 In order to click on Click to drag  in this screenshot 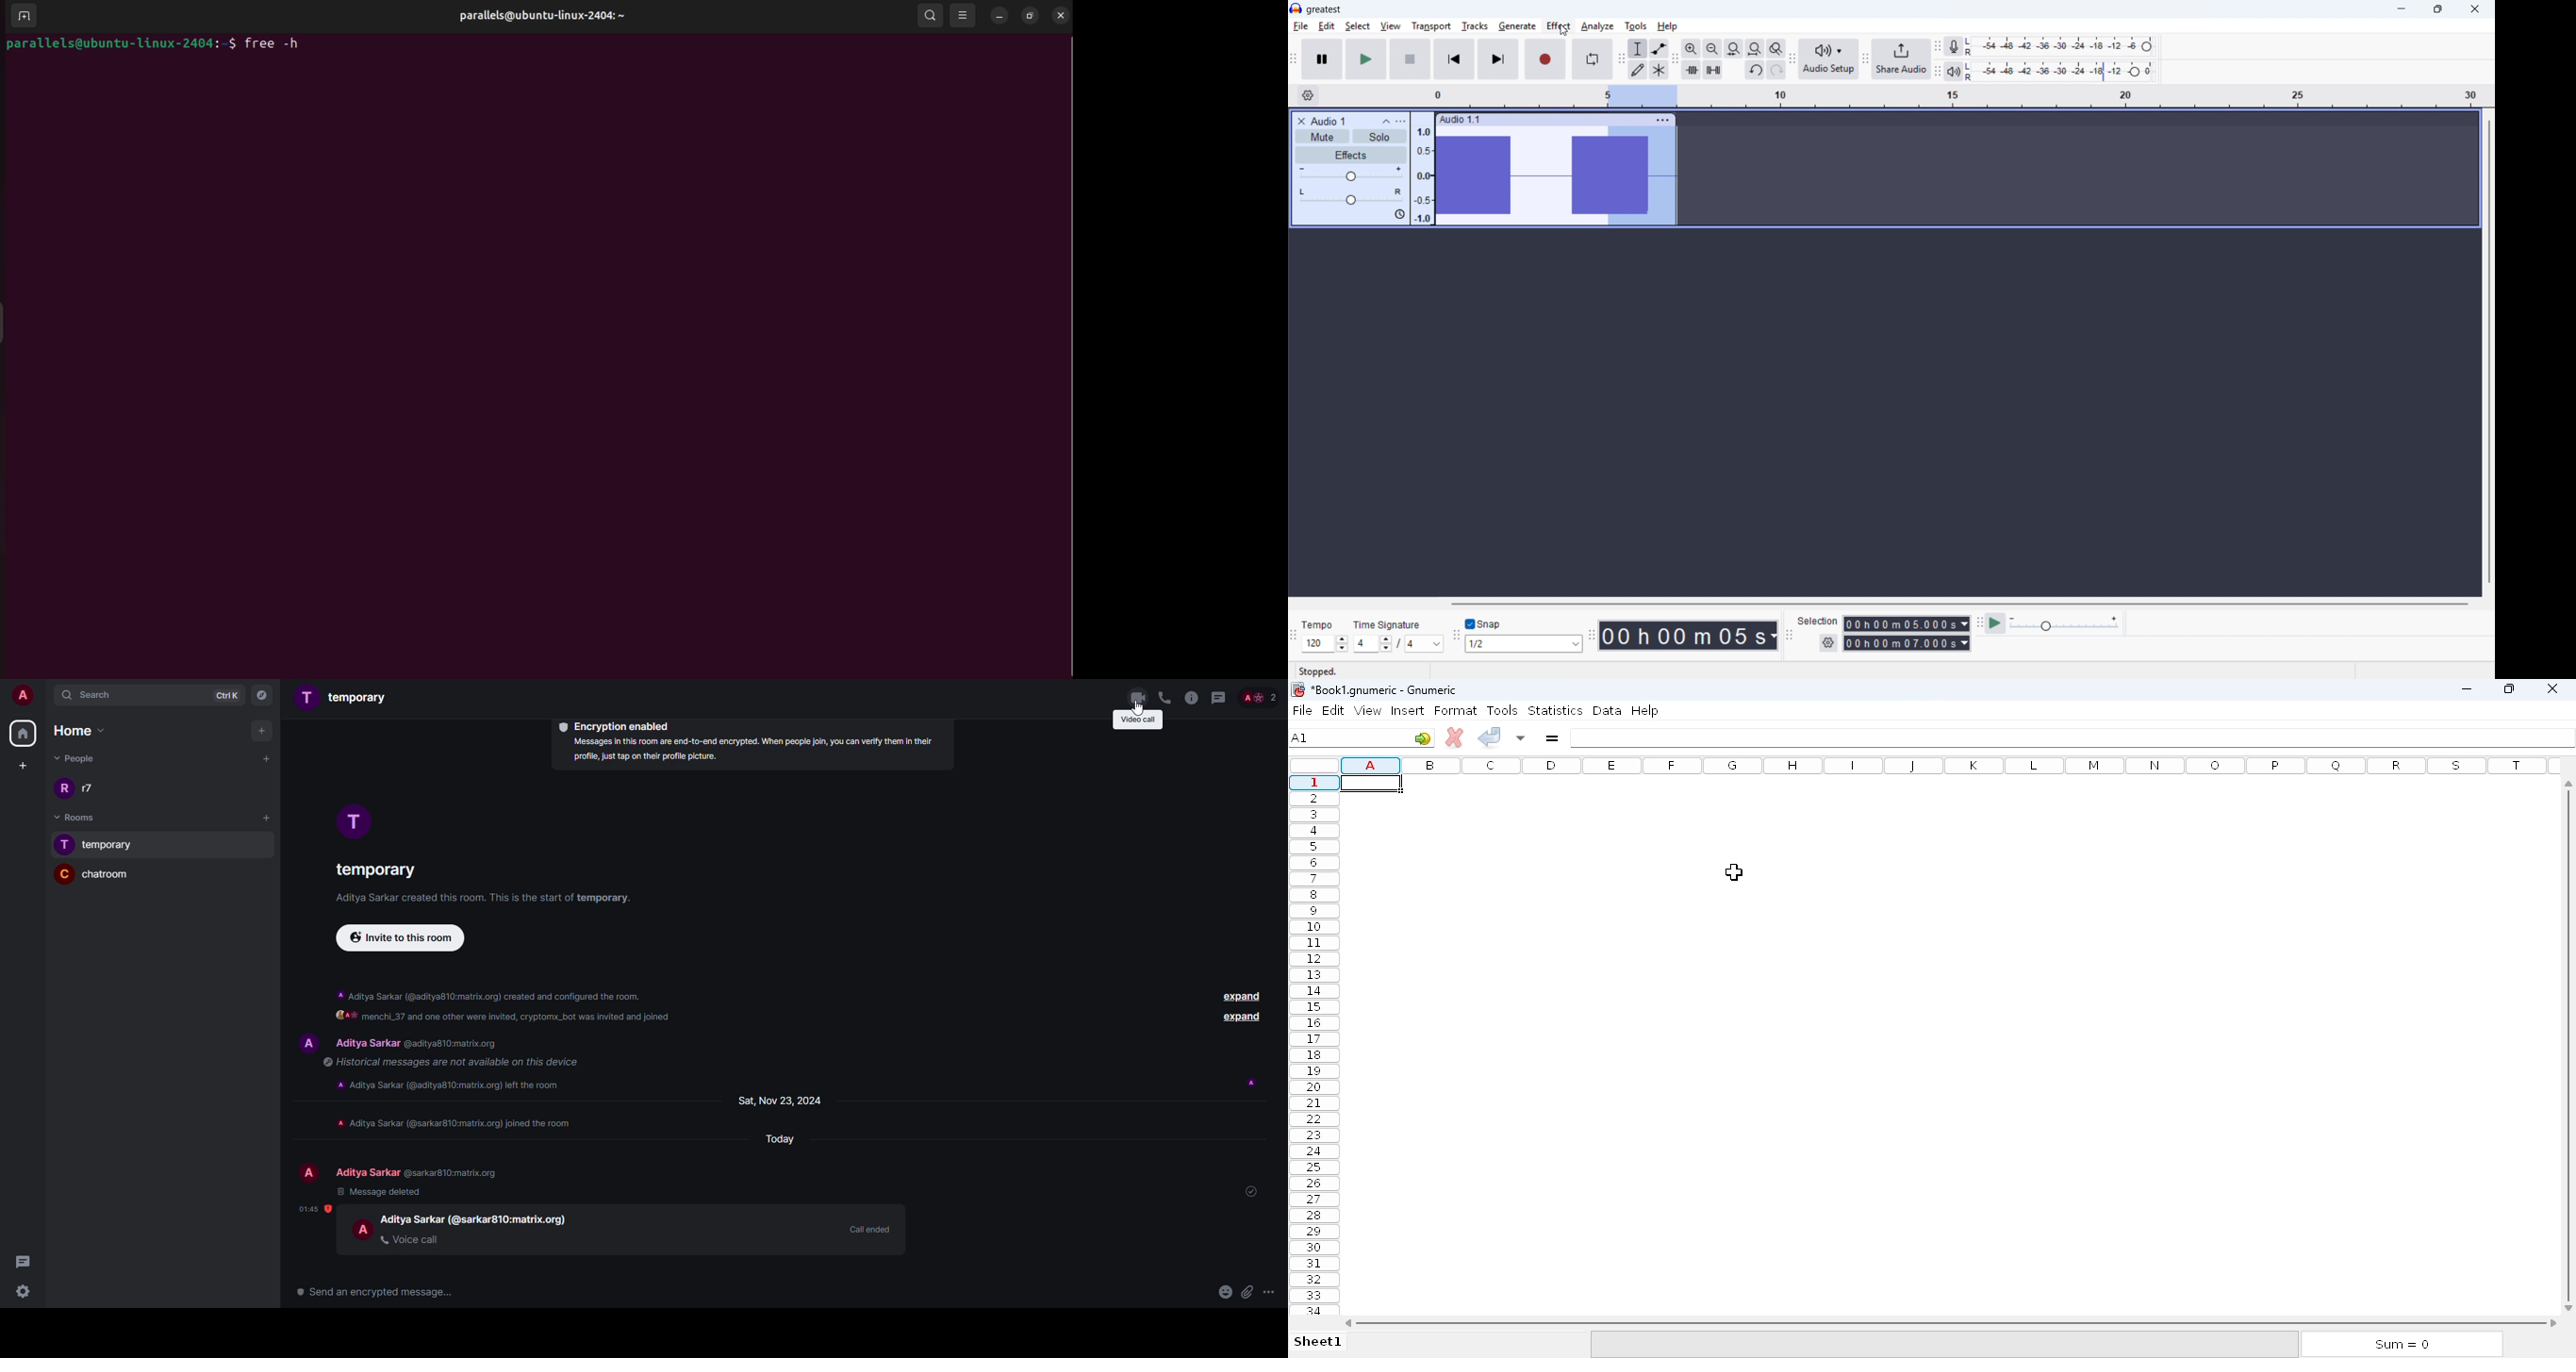, I will do `click(1569, 119)`.